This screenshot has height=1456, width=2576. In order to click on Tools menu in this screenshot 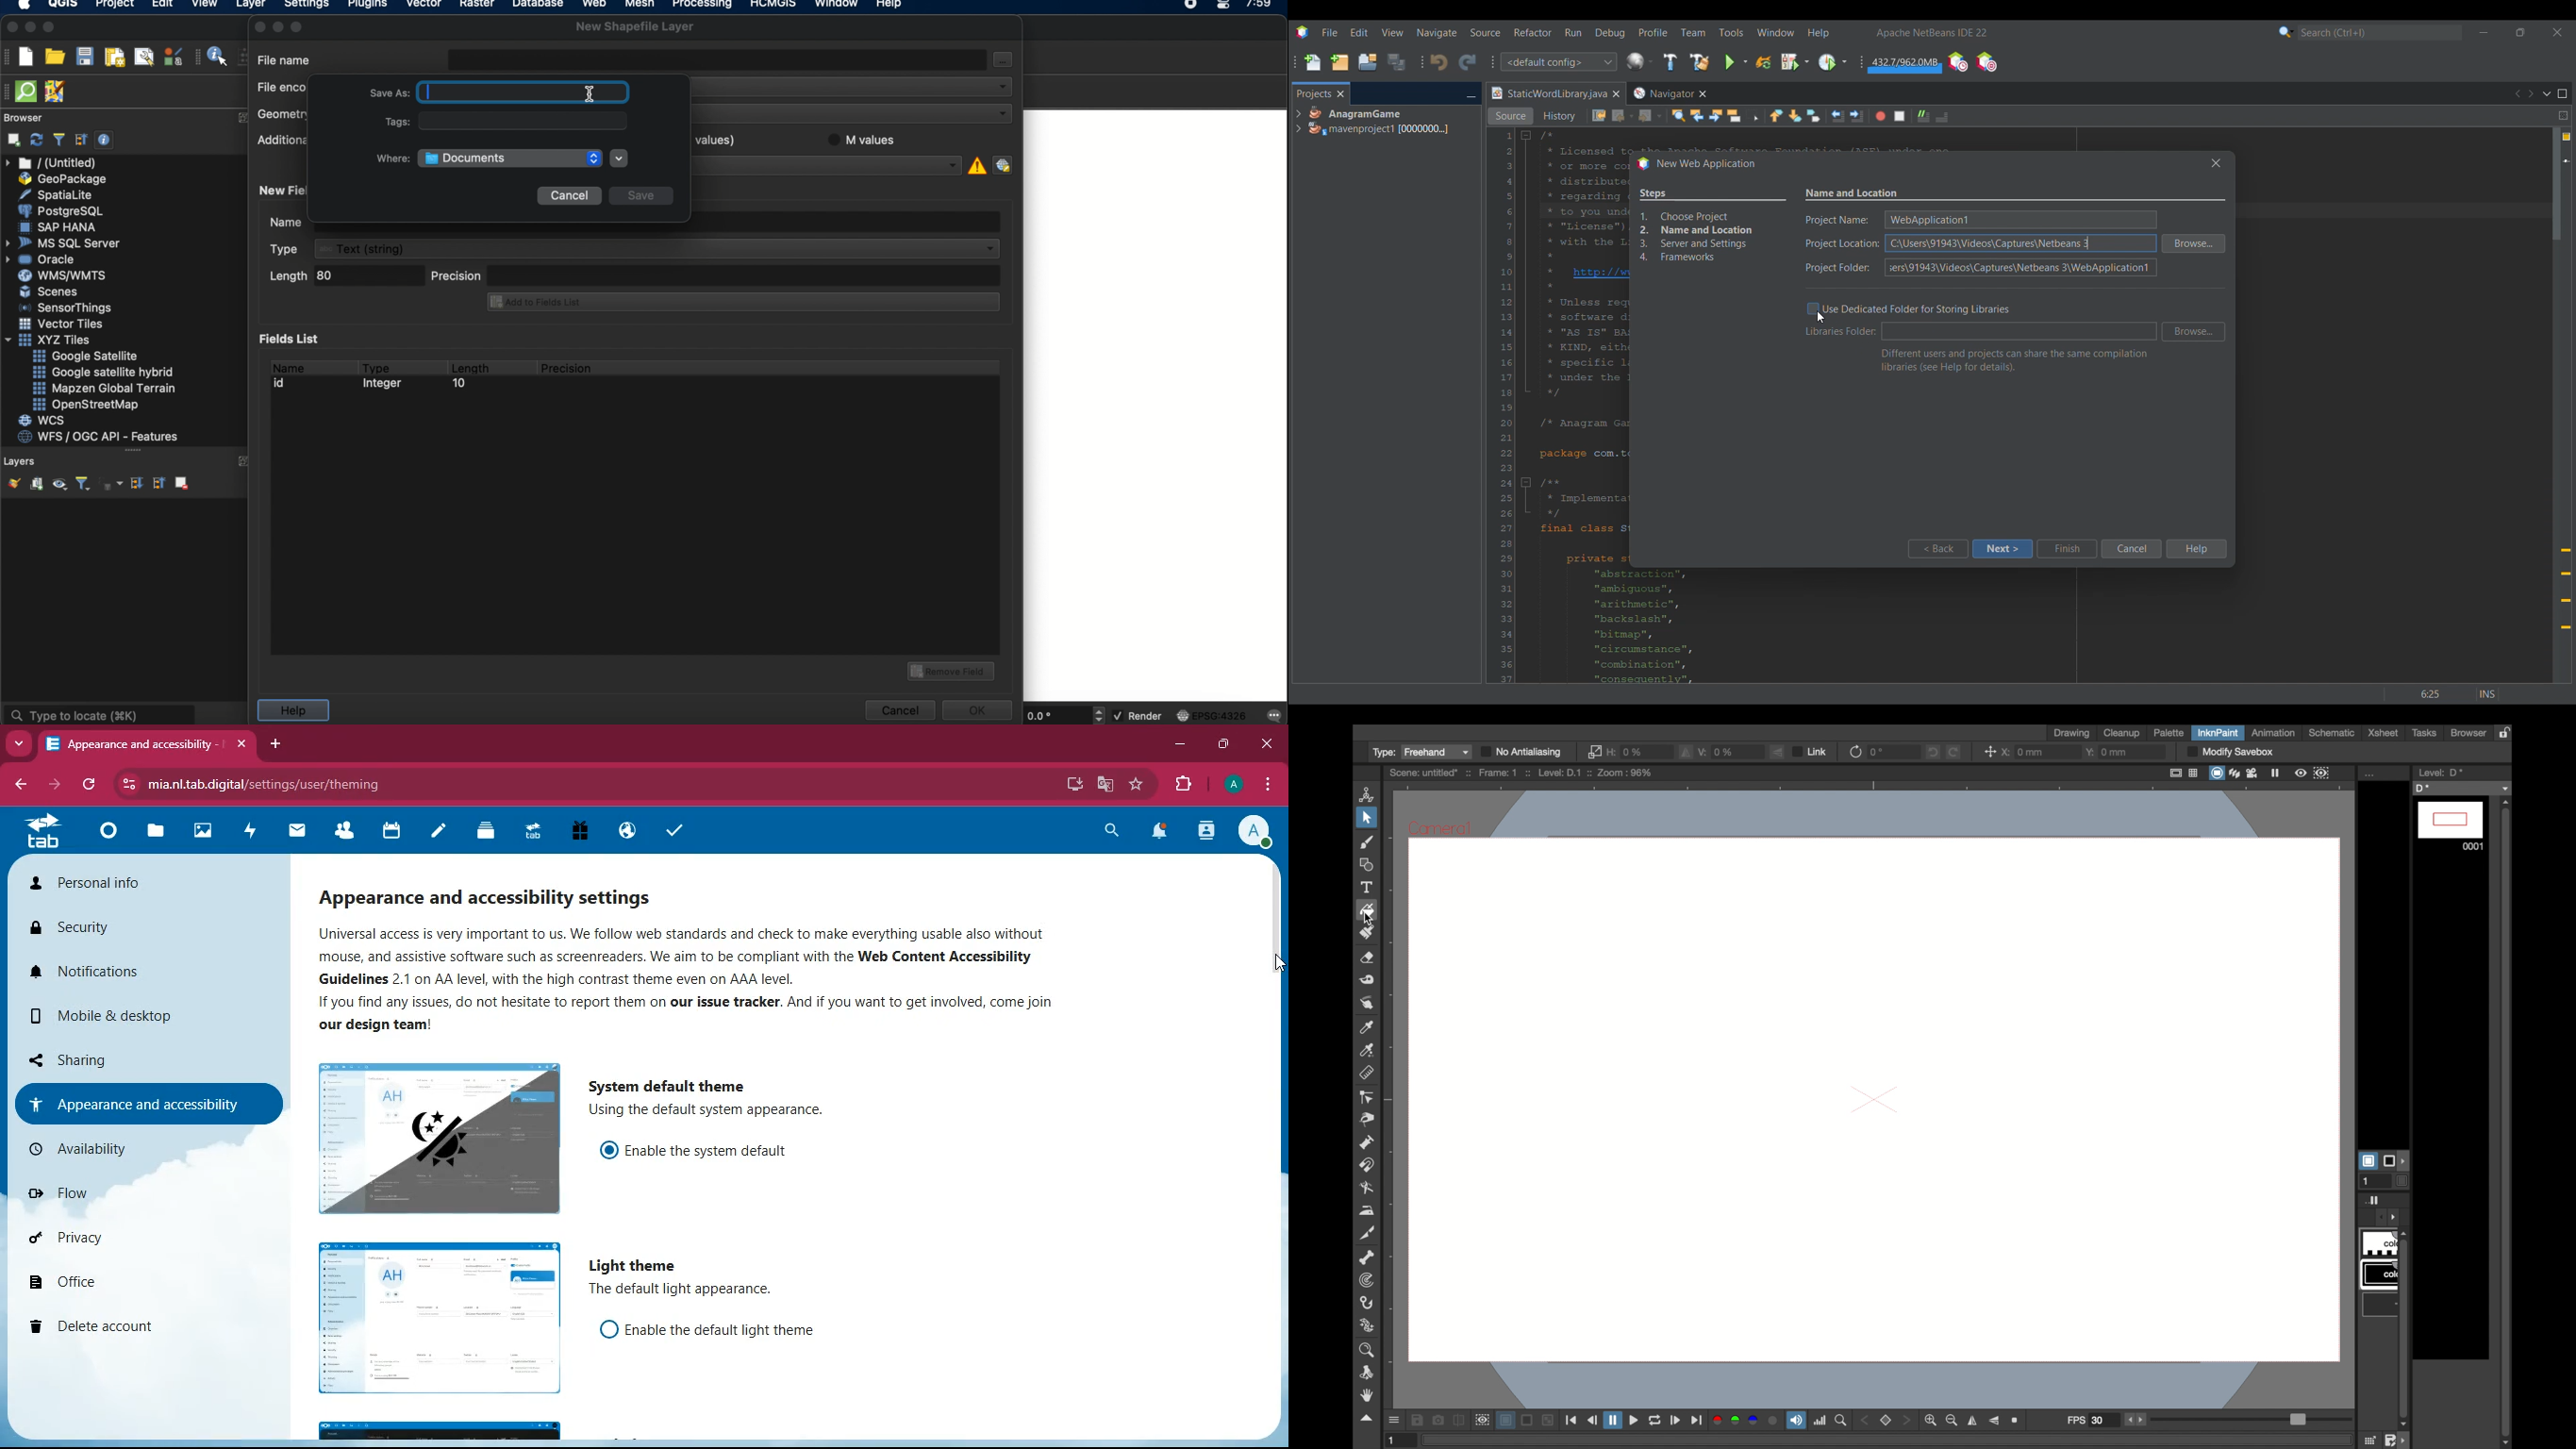, I will do `click(1730, 32)`.